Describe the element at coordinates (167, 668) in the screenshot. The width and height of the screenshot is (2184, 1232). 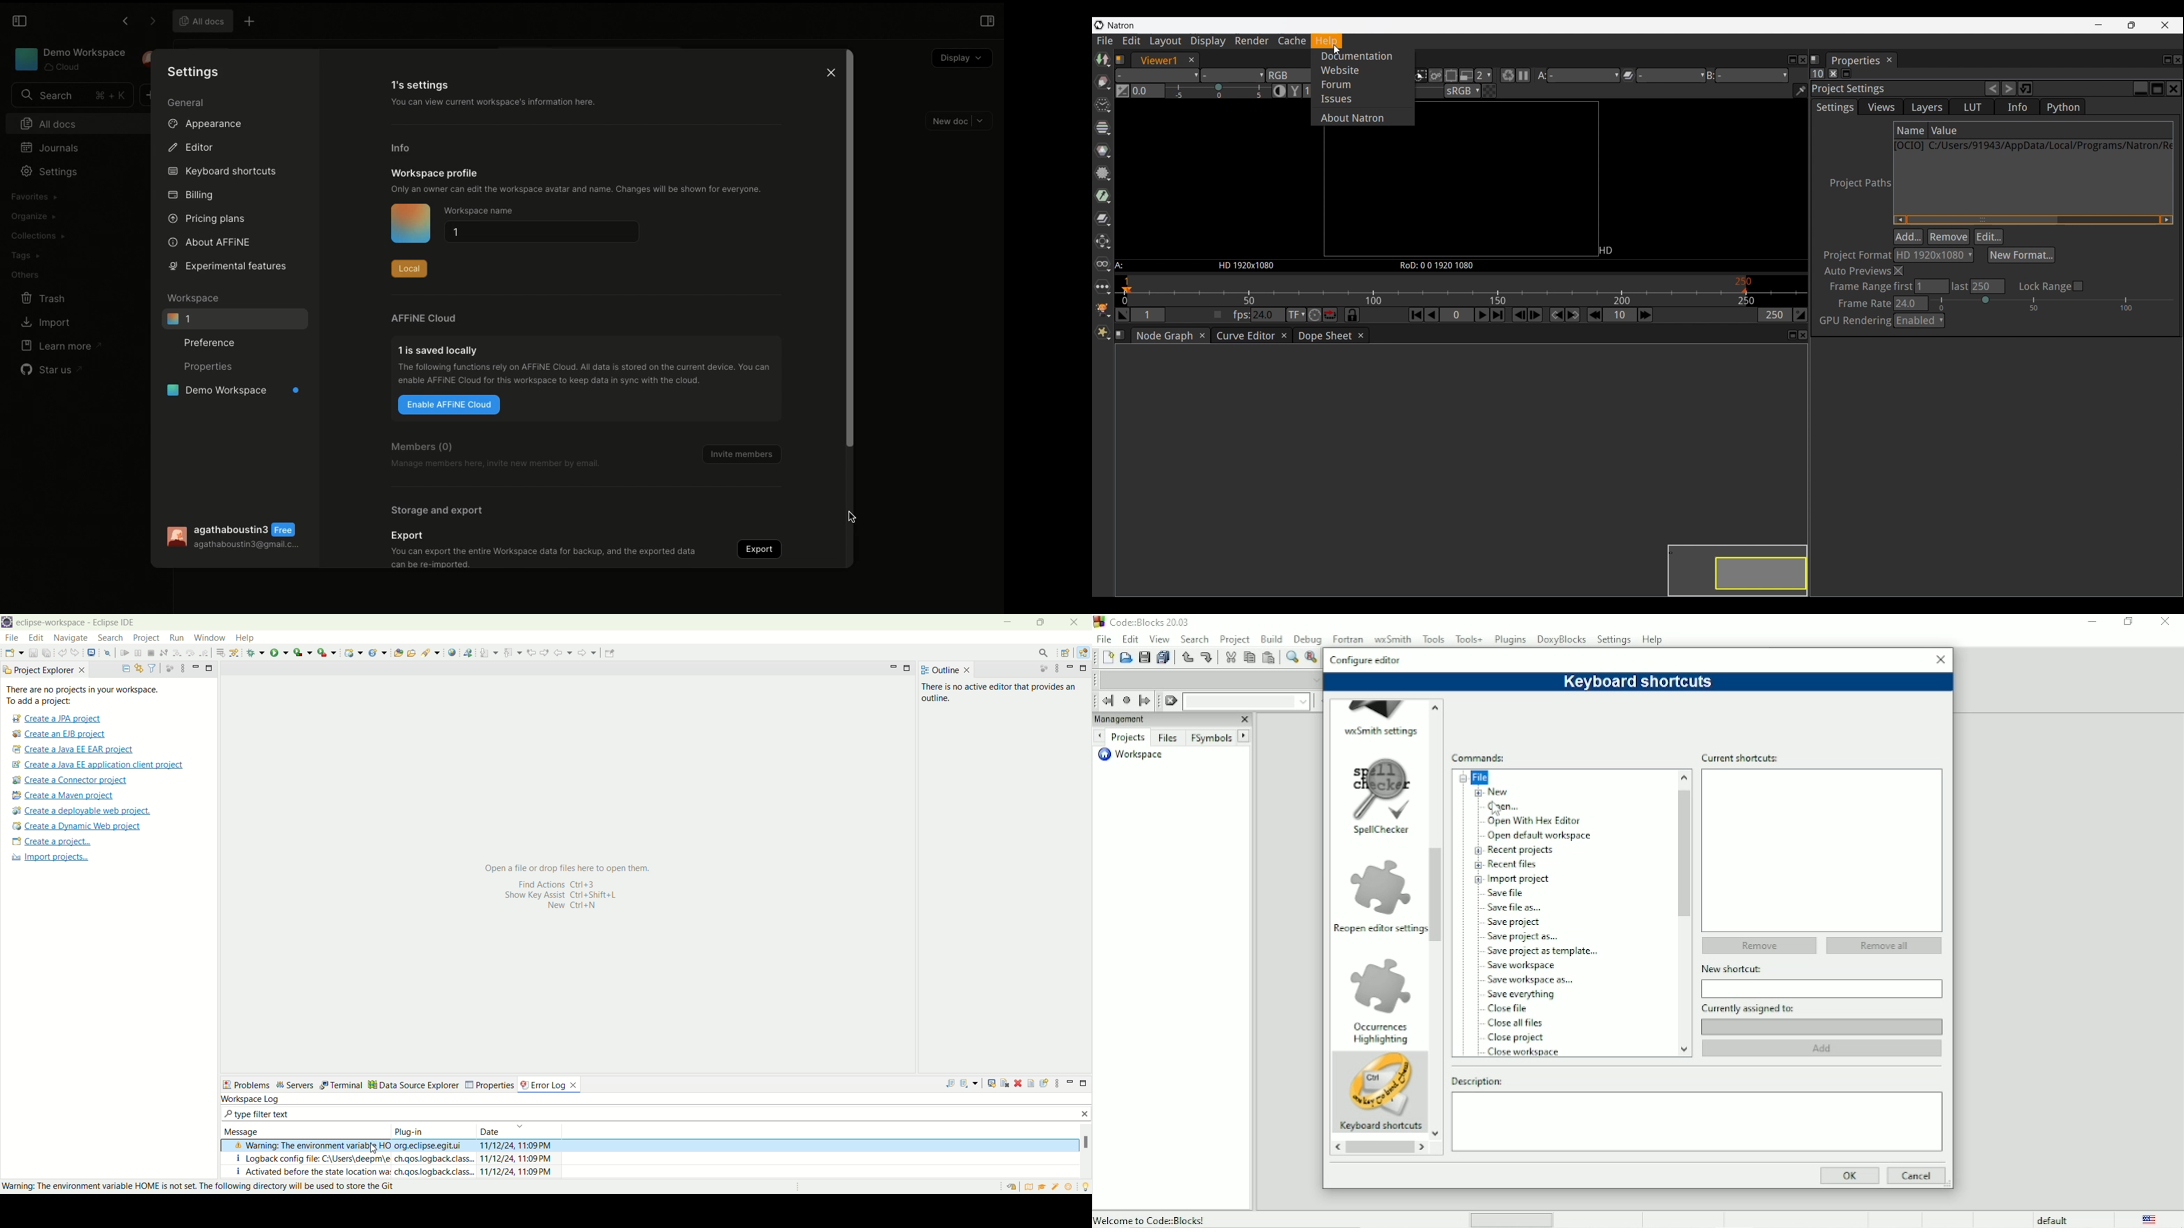
I see `focus on active tasks` at that location.